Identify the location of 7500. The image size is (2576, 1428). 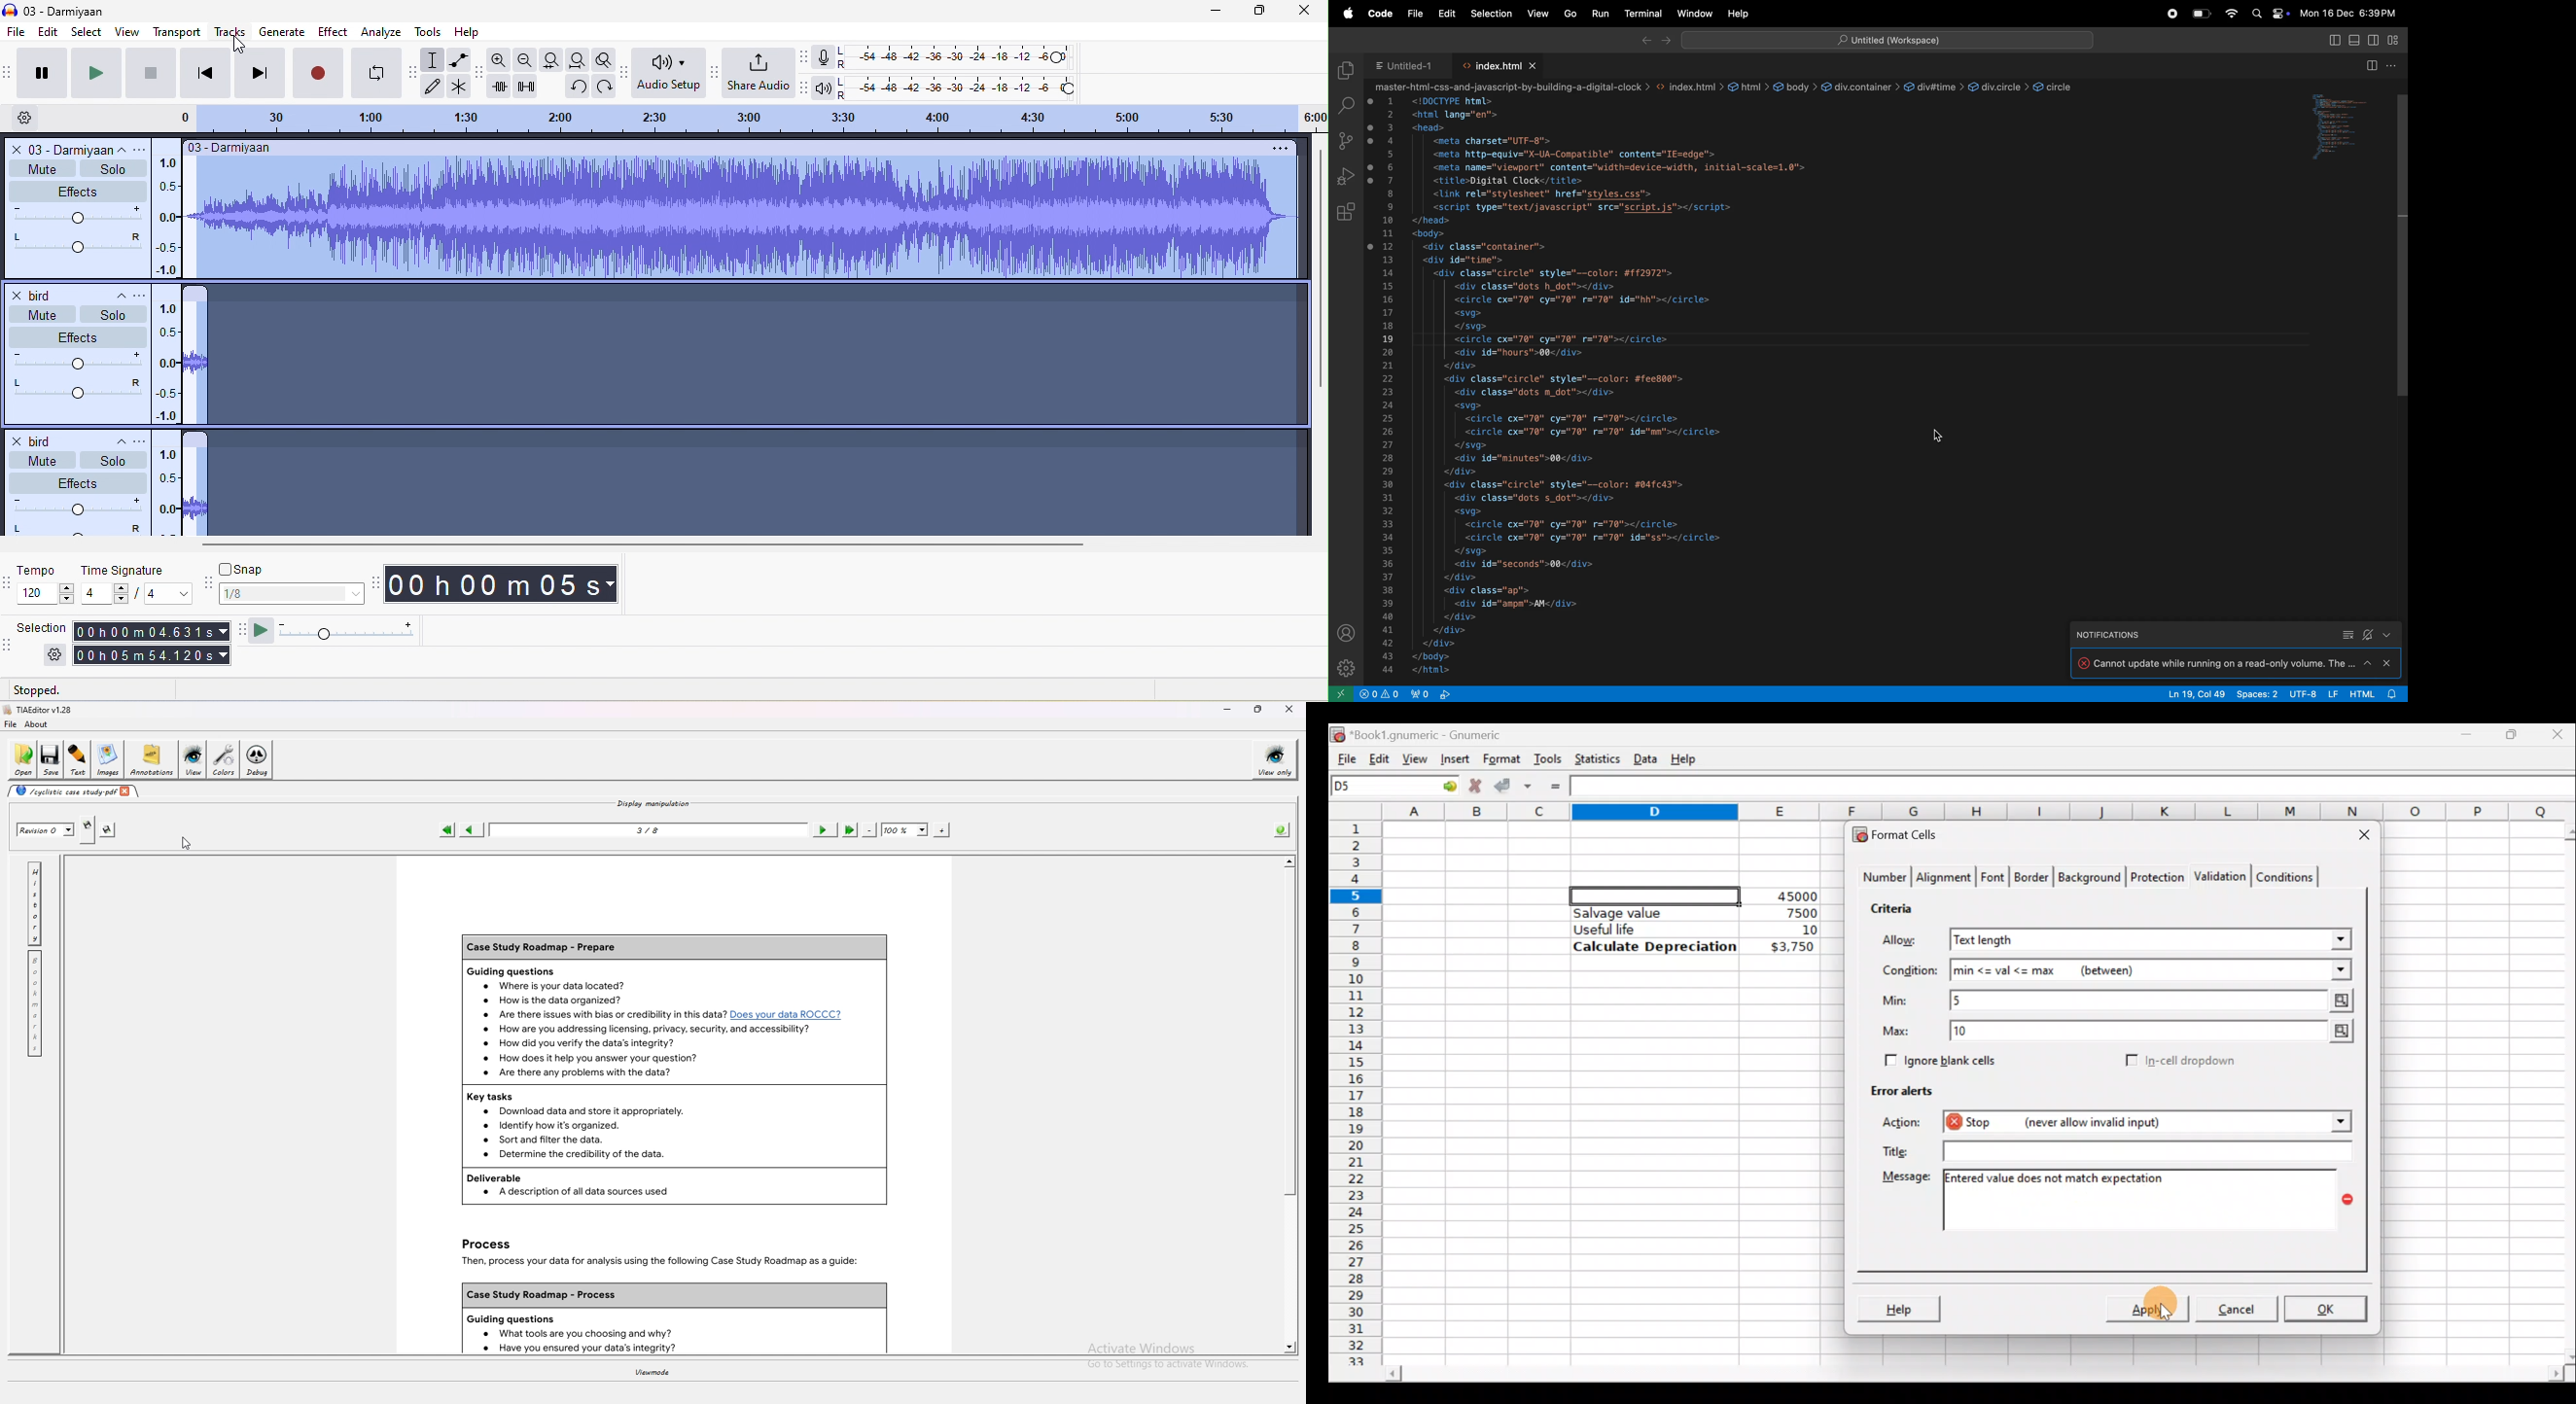
(1781, 912).